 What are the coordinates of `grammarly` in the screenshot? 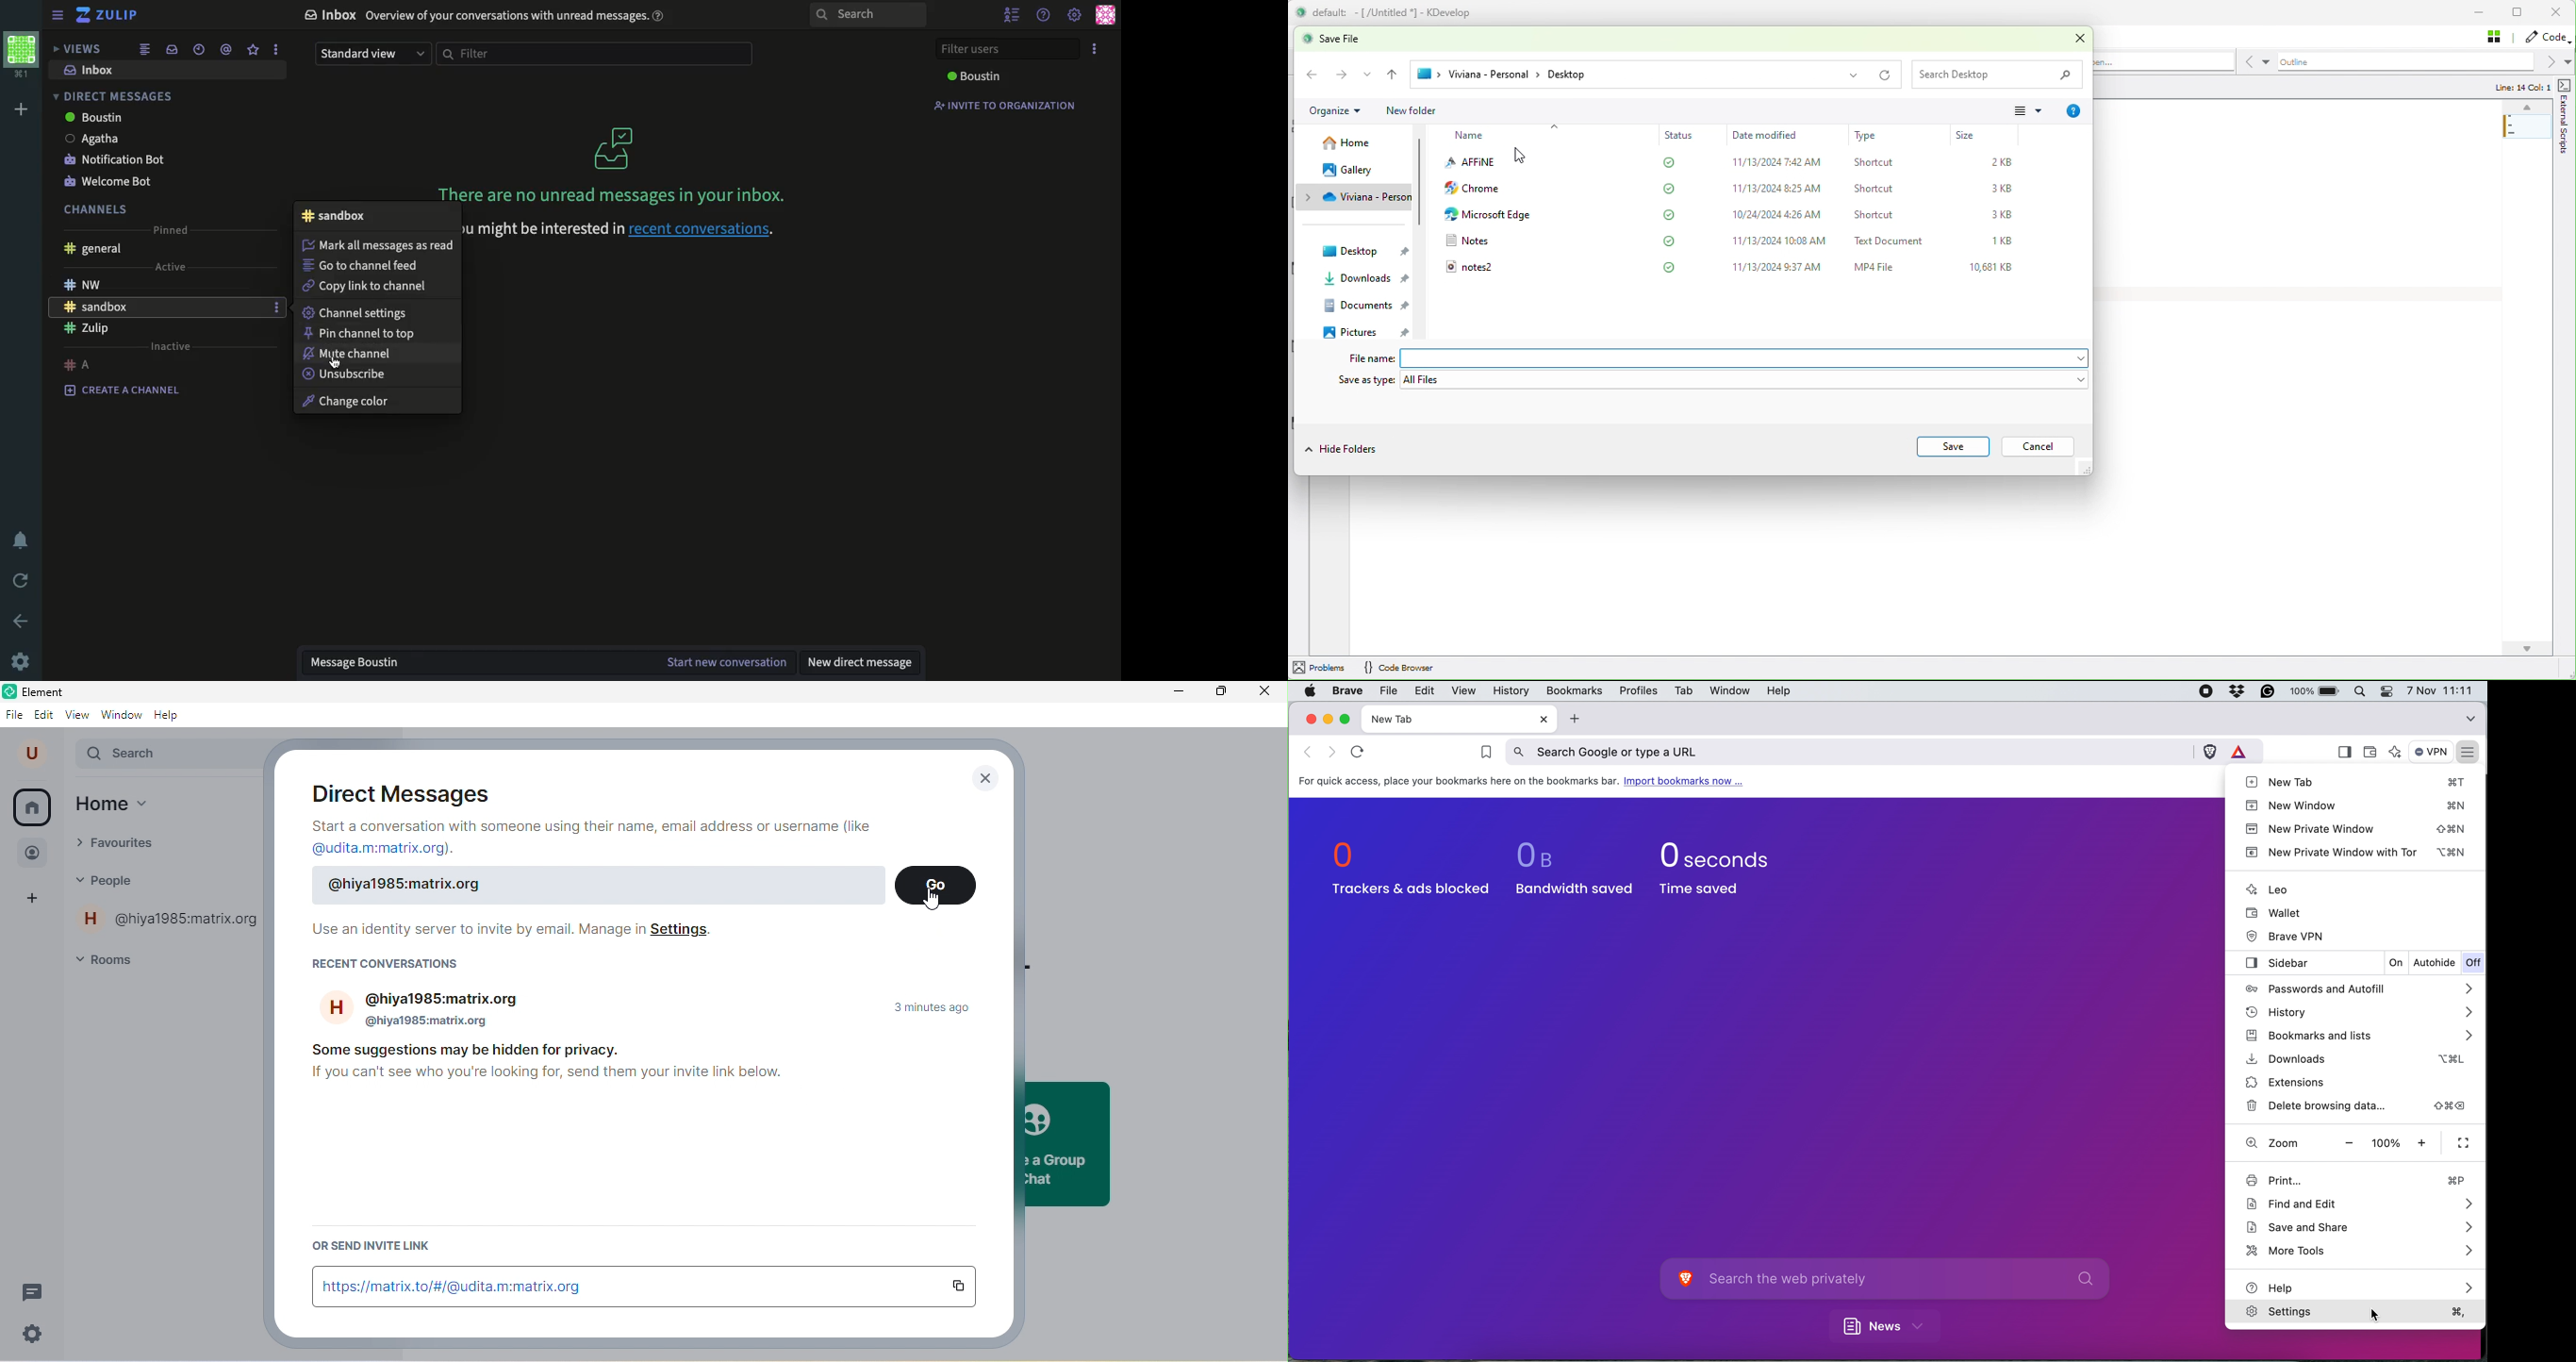 It's located at (2271, 692).